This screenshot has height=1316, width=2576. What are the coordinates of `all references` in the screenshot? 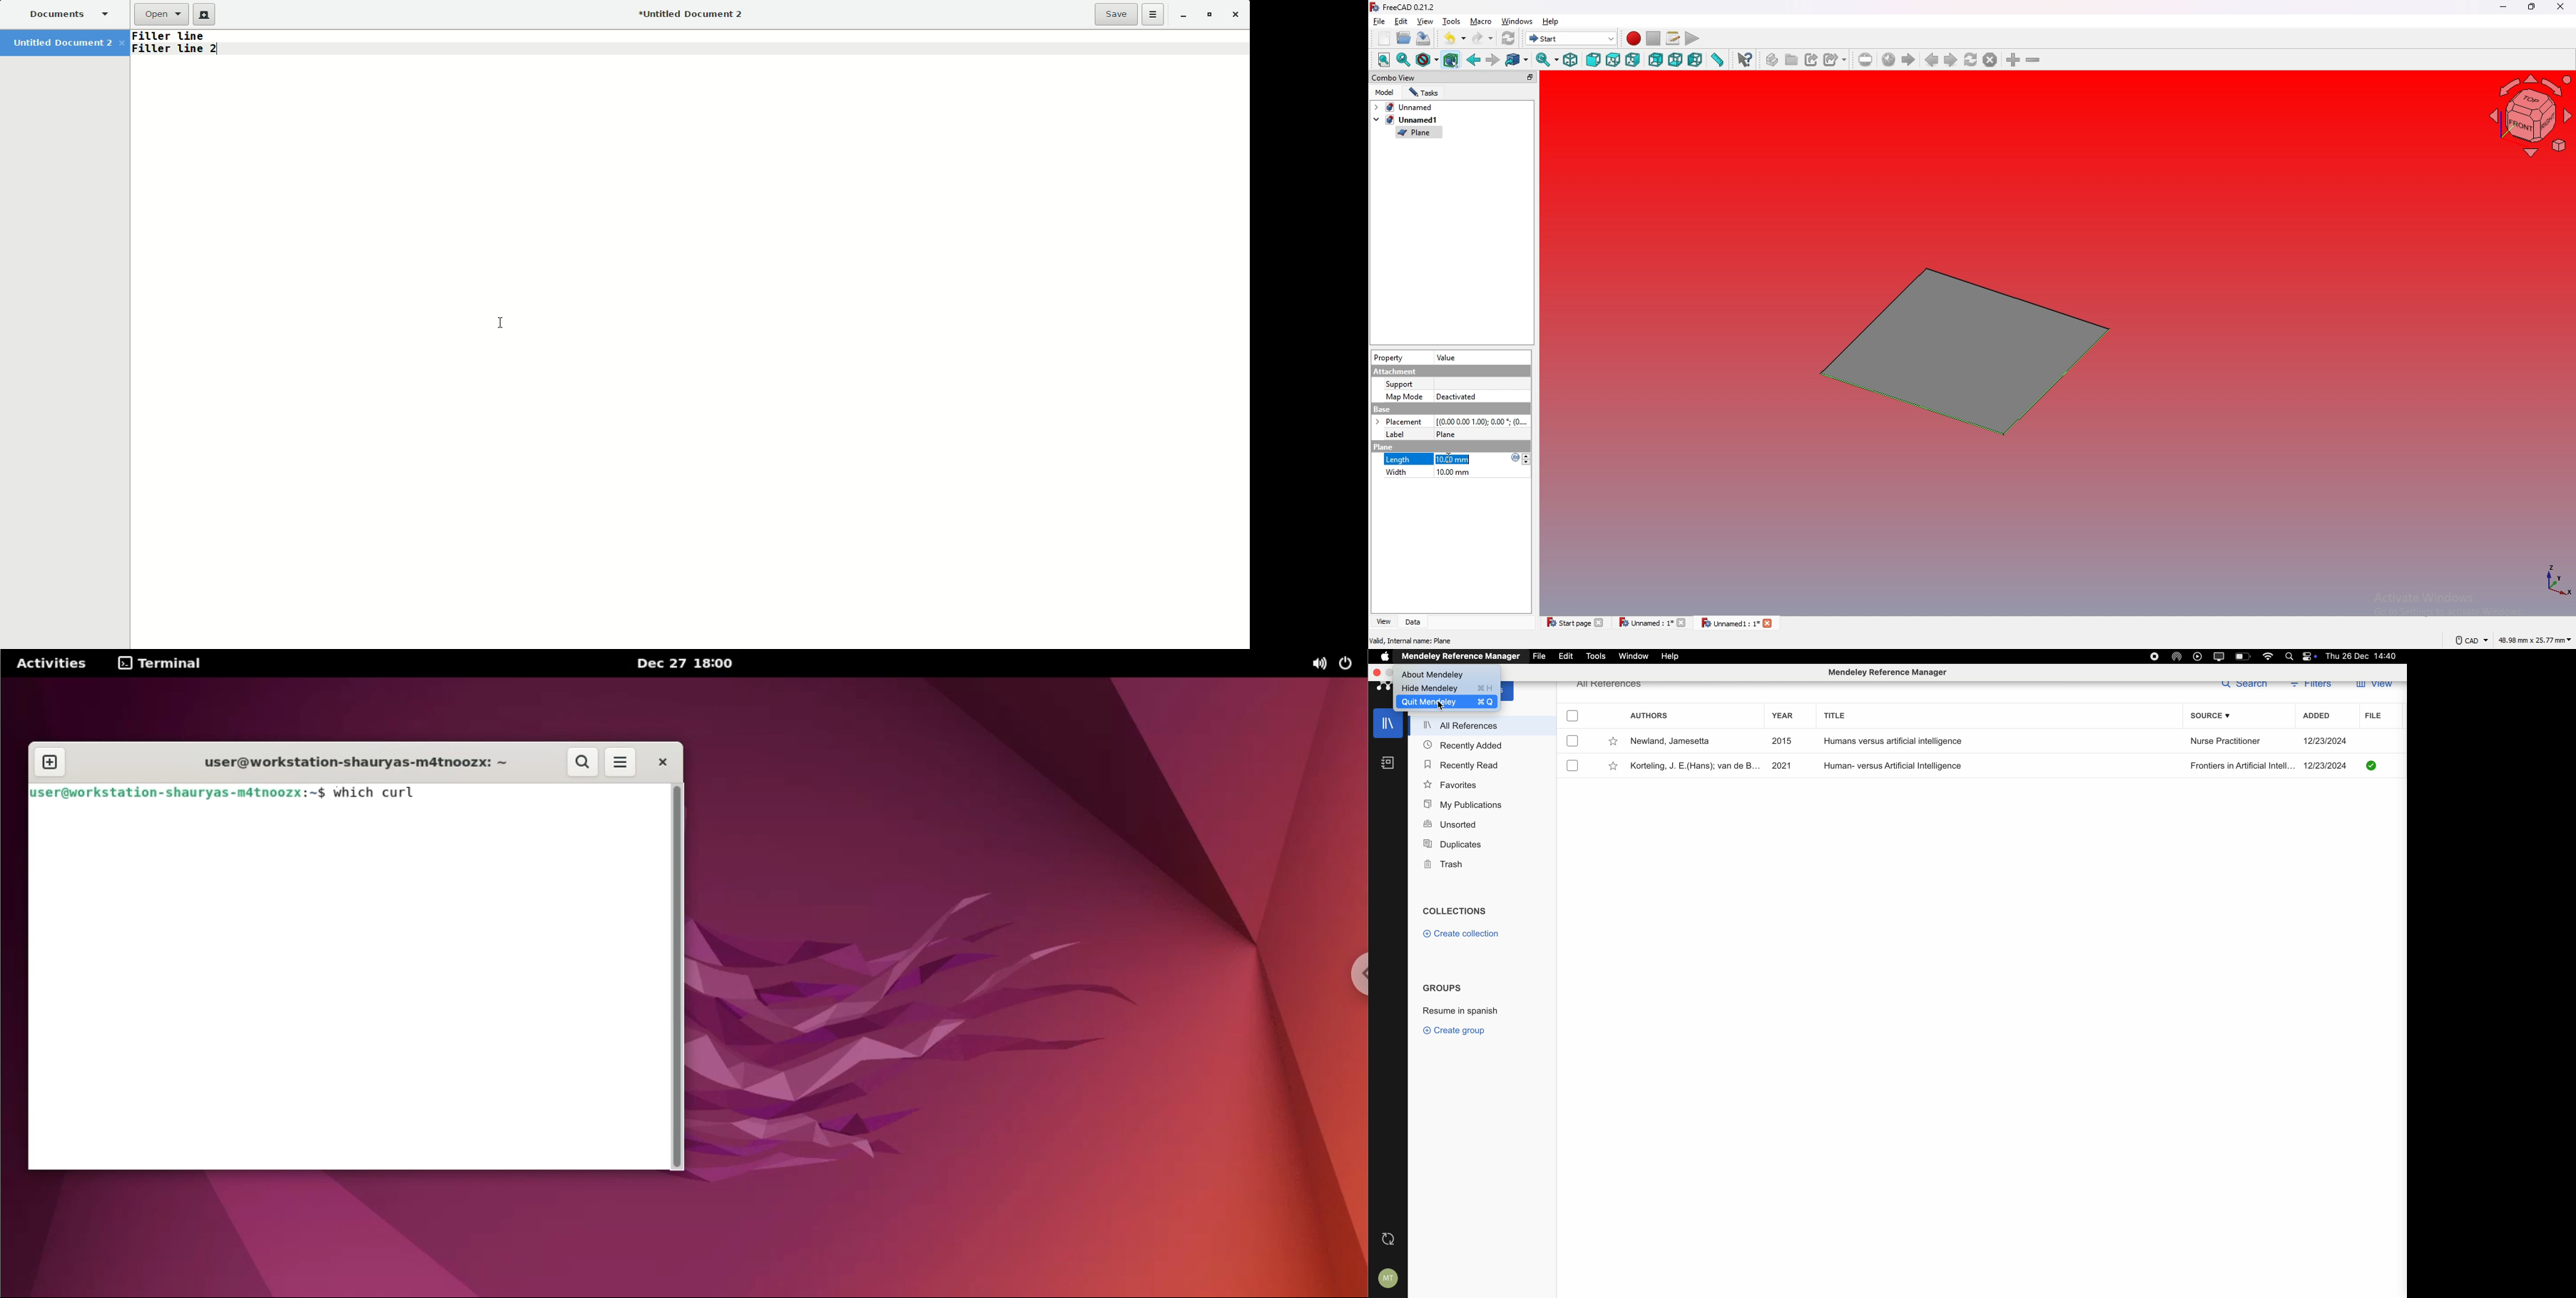 It's located at (1485, 725).